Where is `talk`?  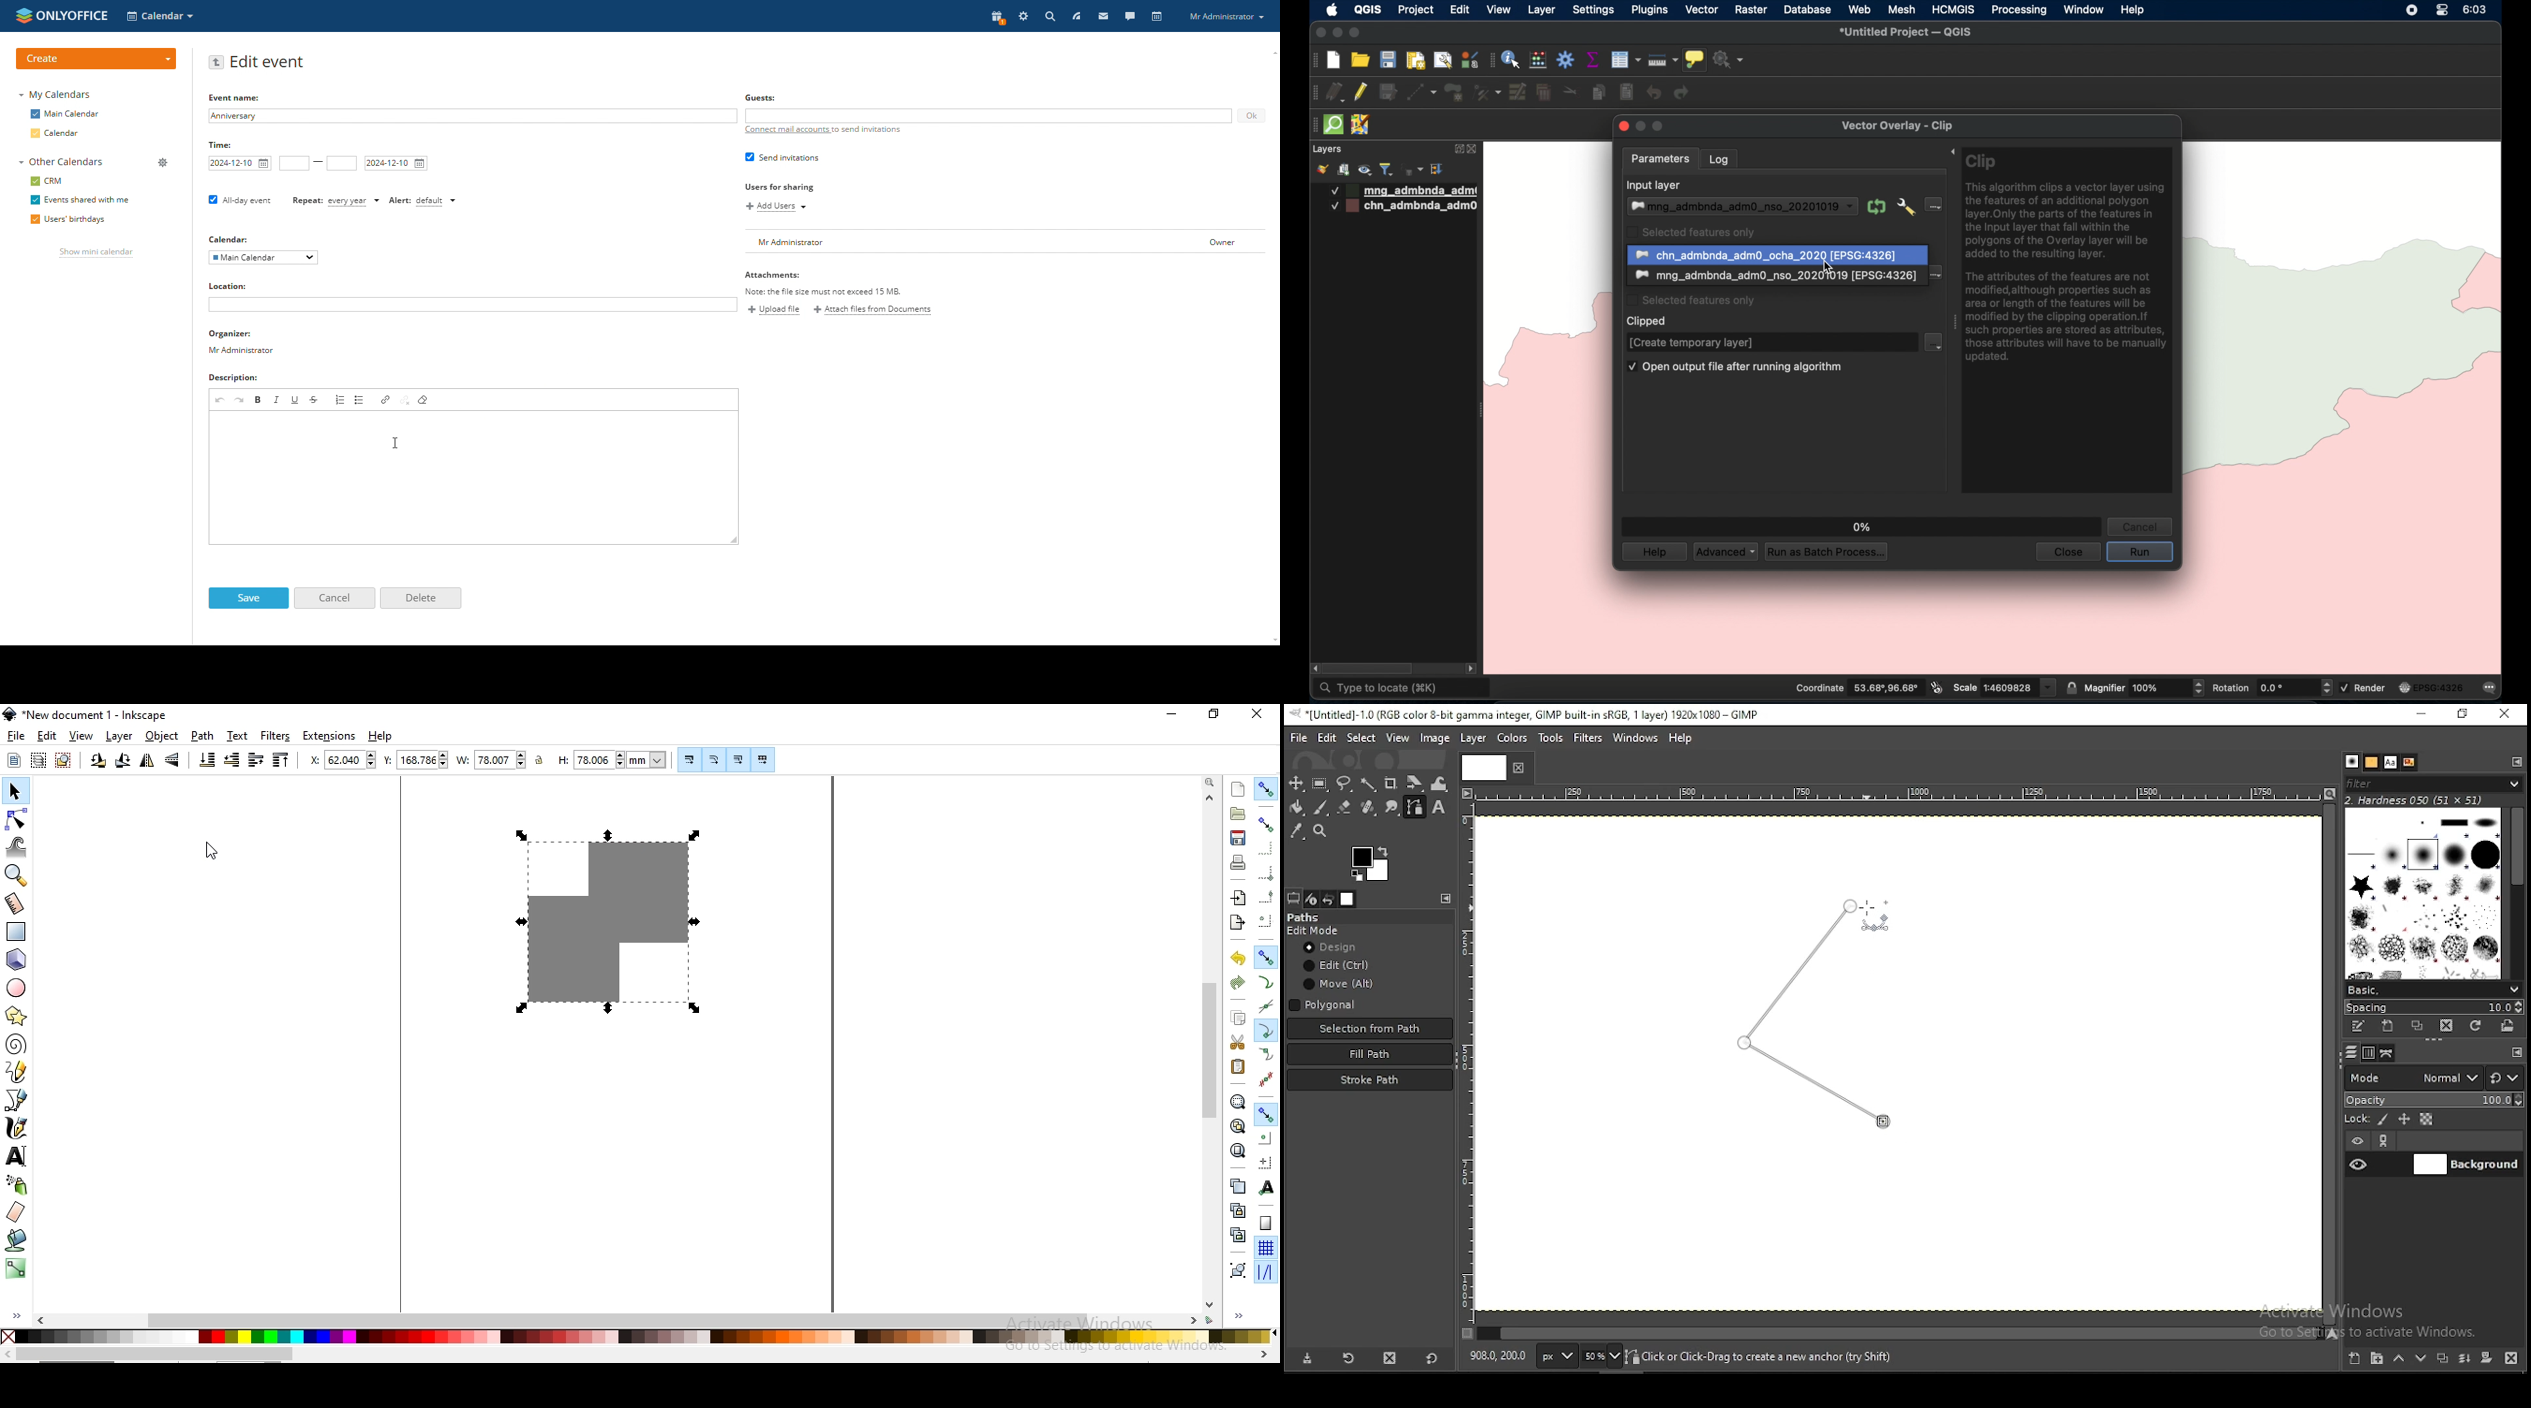
talk is located at coordinates (1129, 16).